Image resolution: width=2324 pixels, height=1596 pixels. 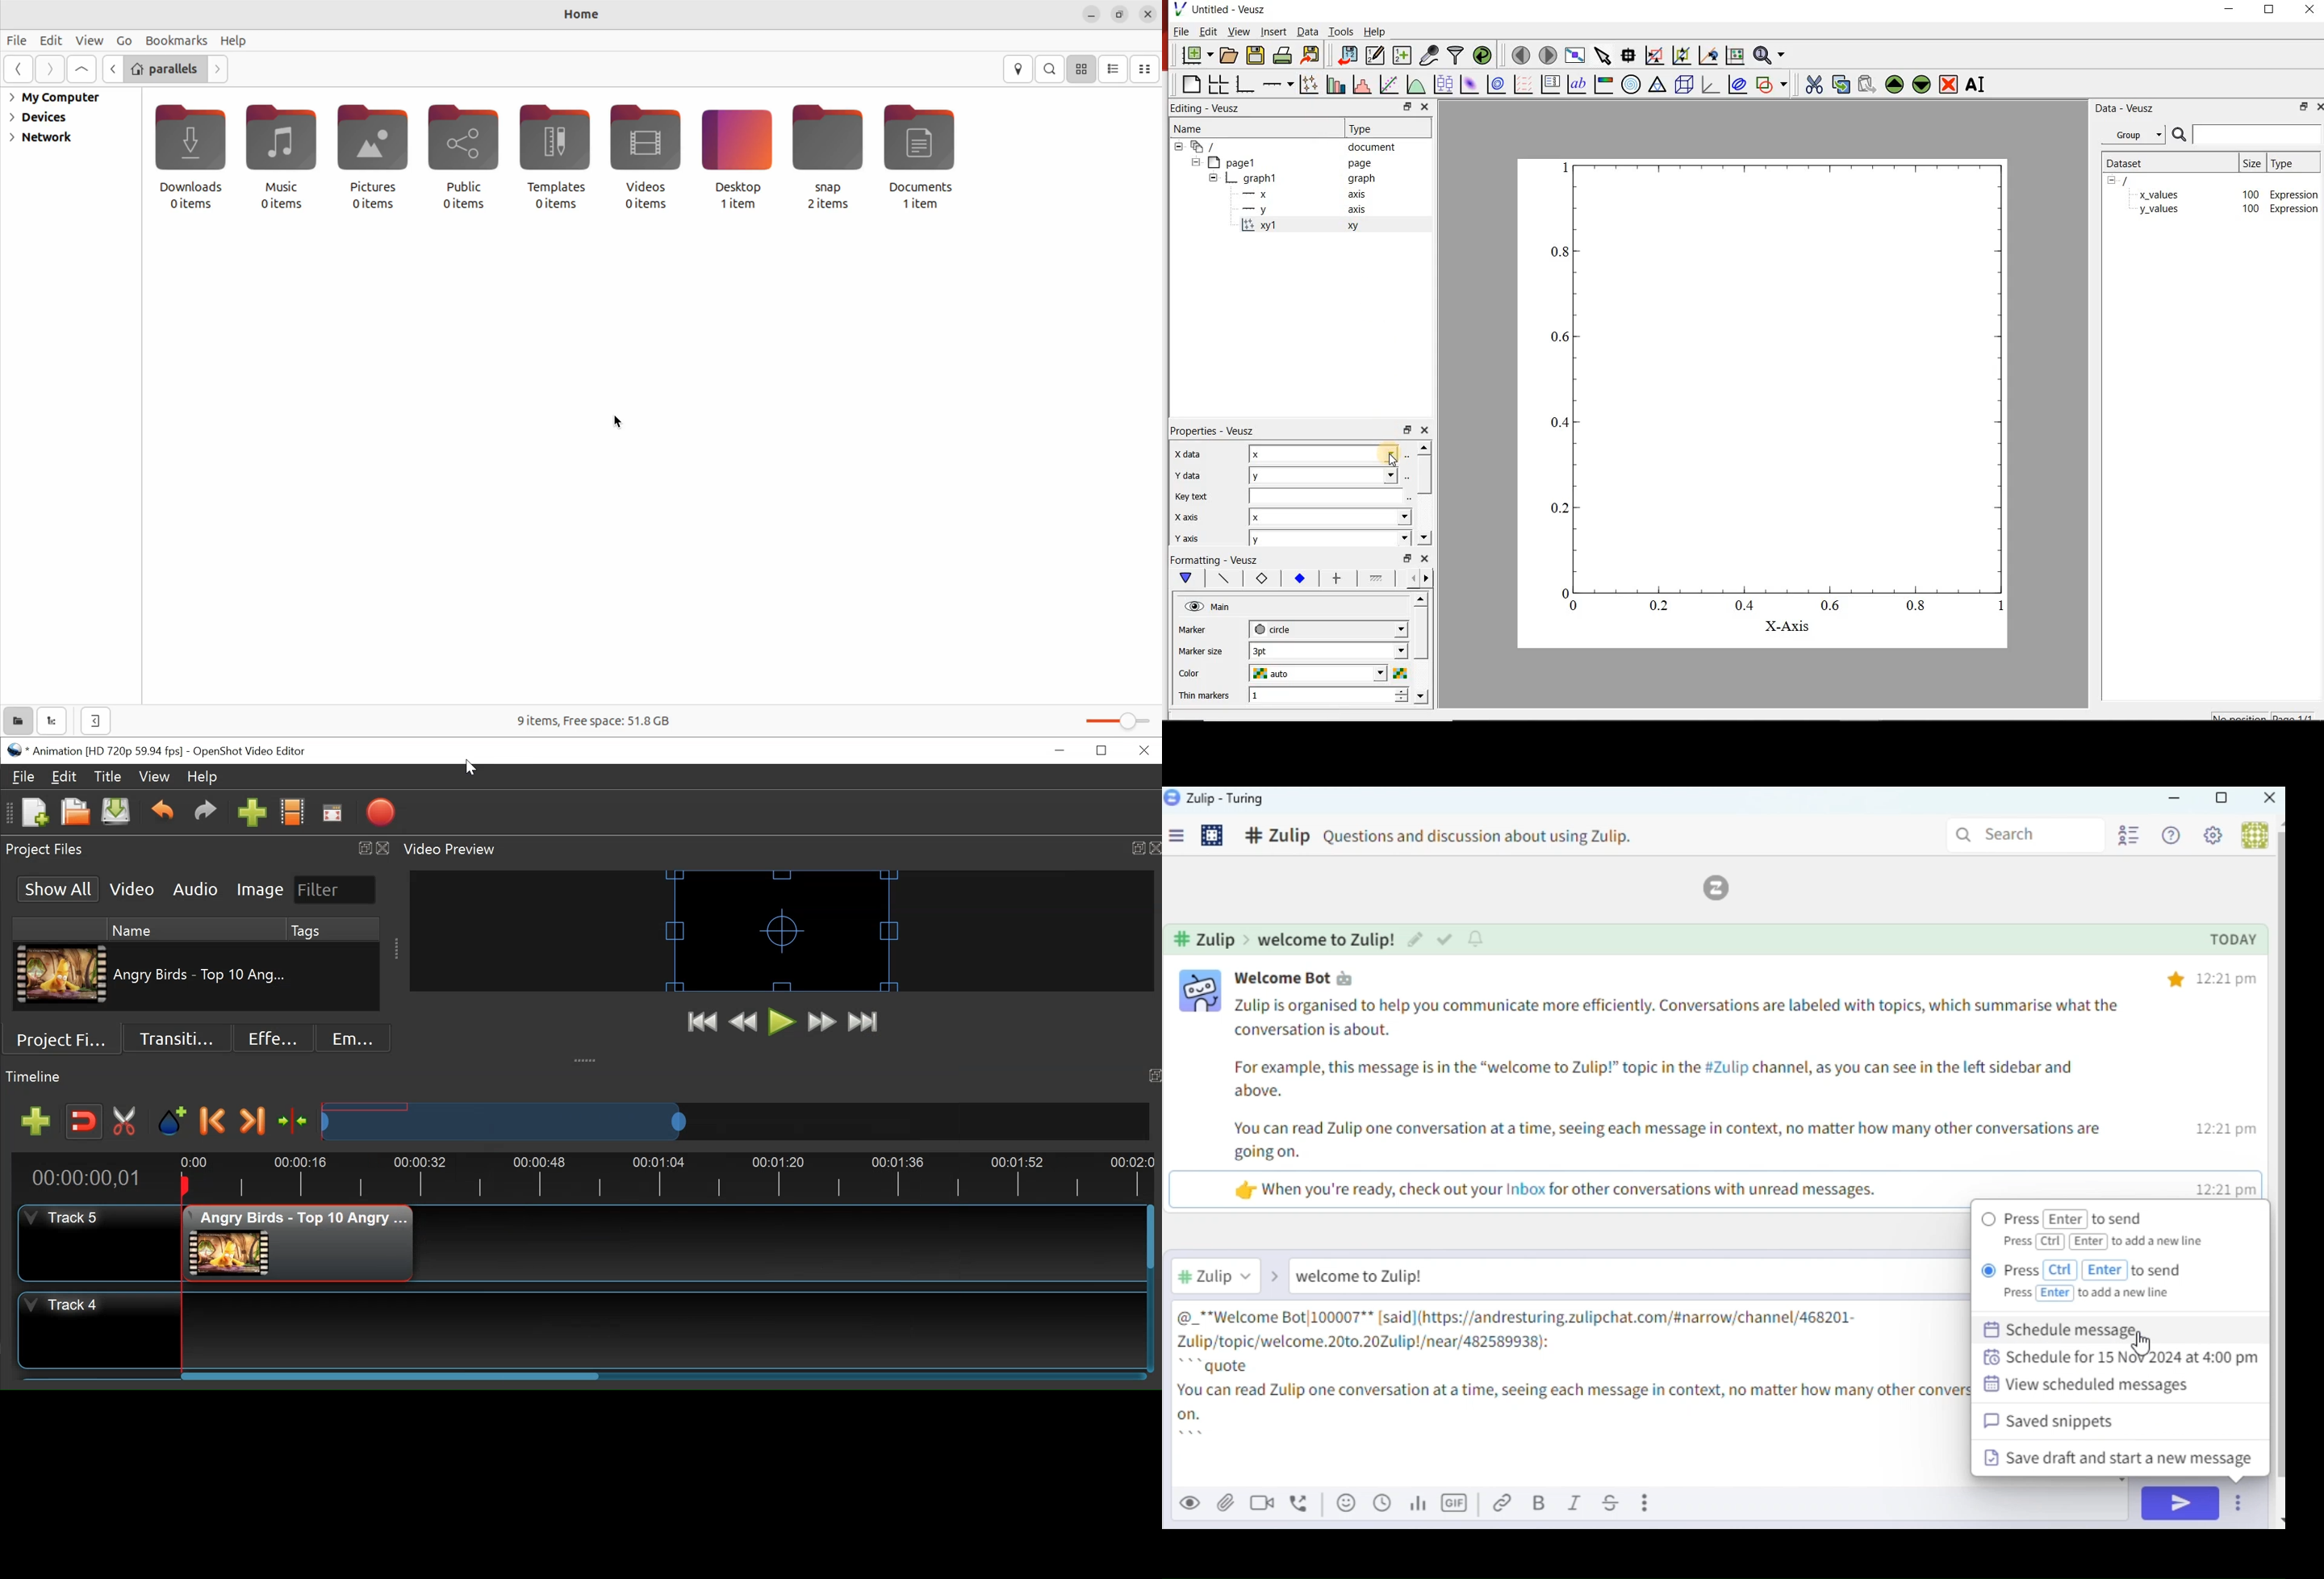 I want to click on OpenShot Video Editor, so click(x=249, y=752).